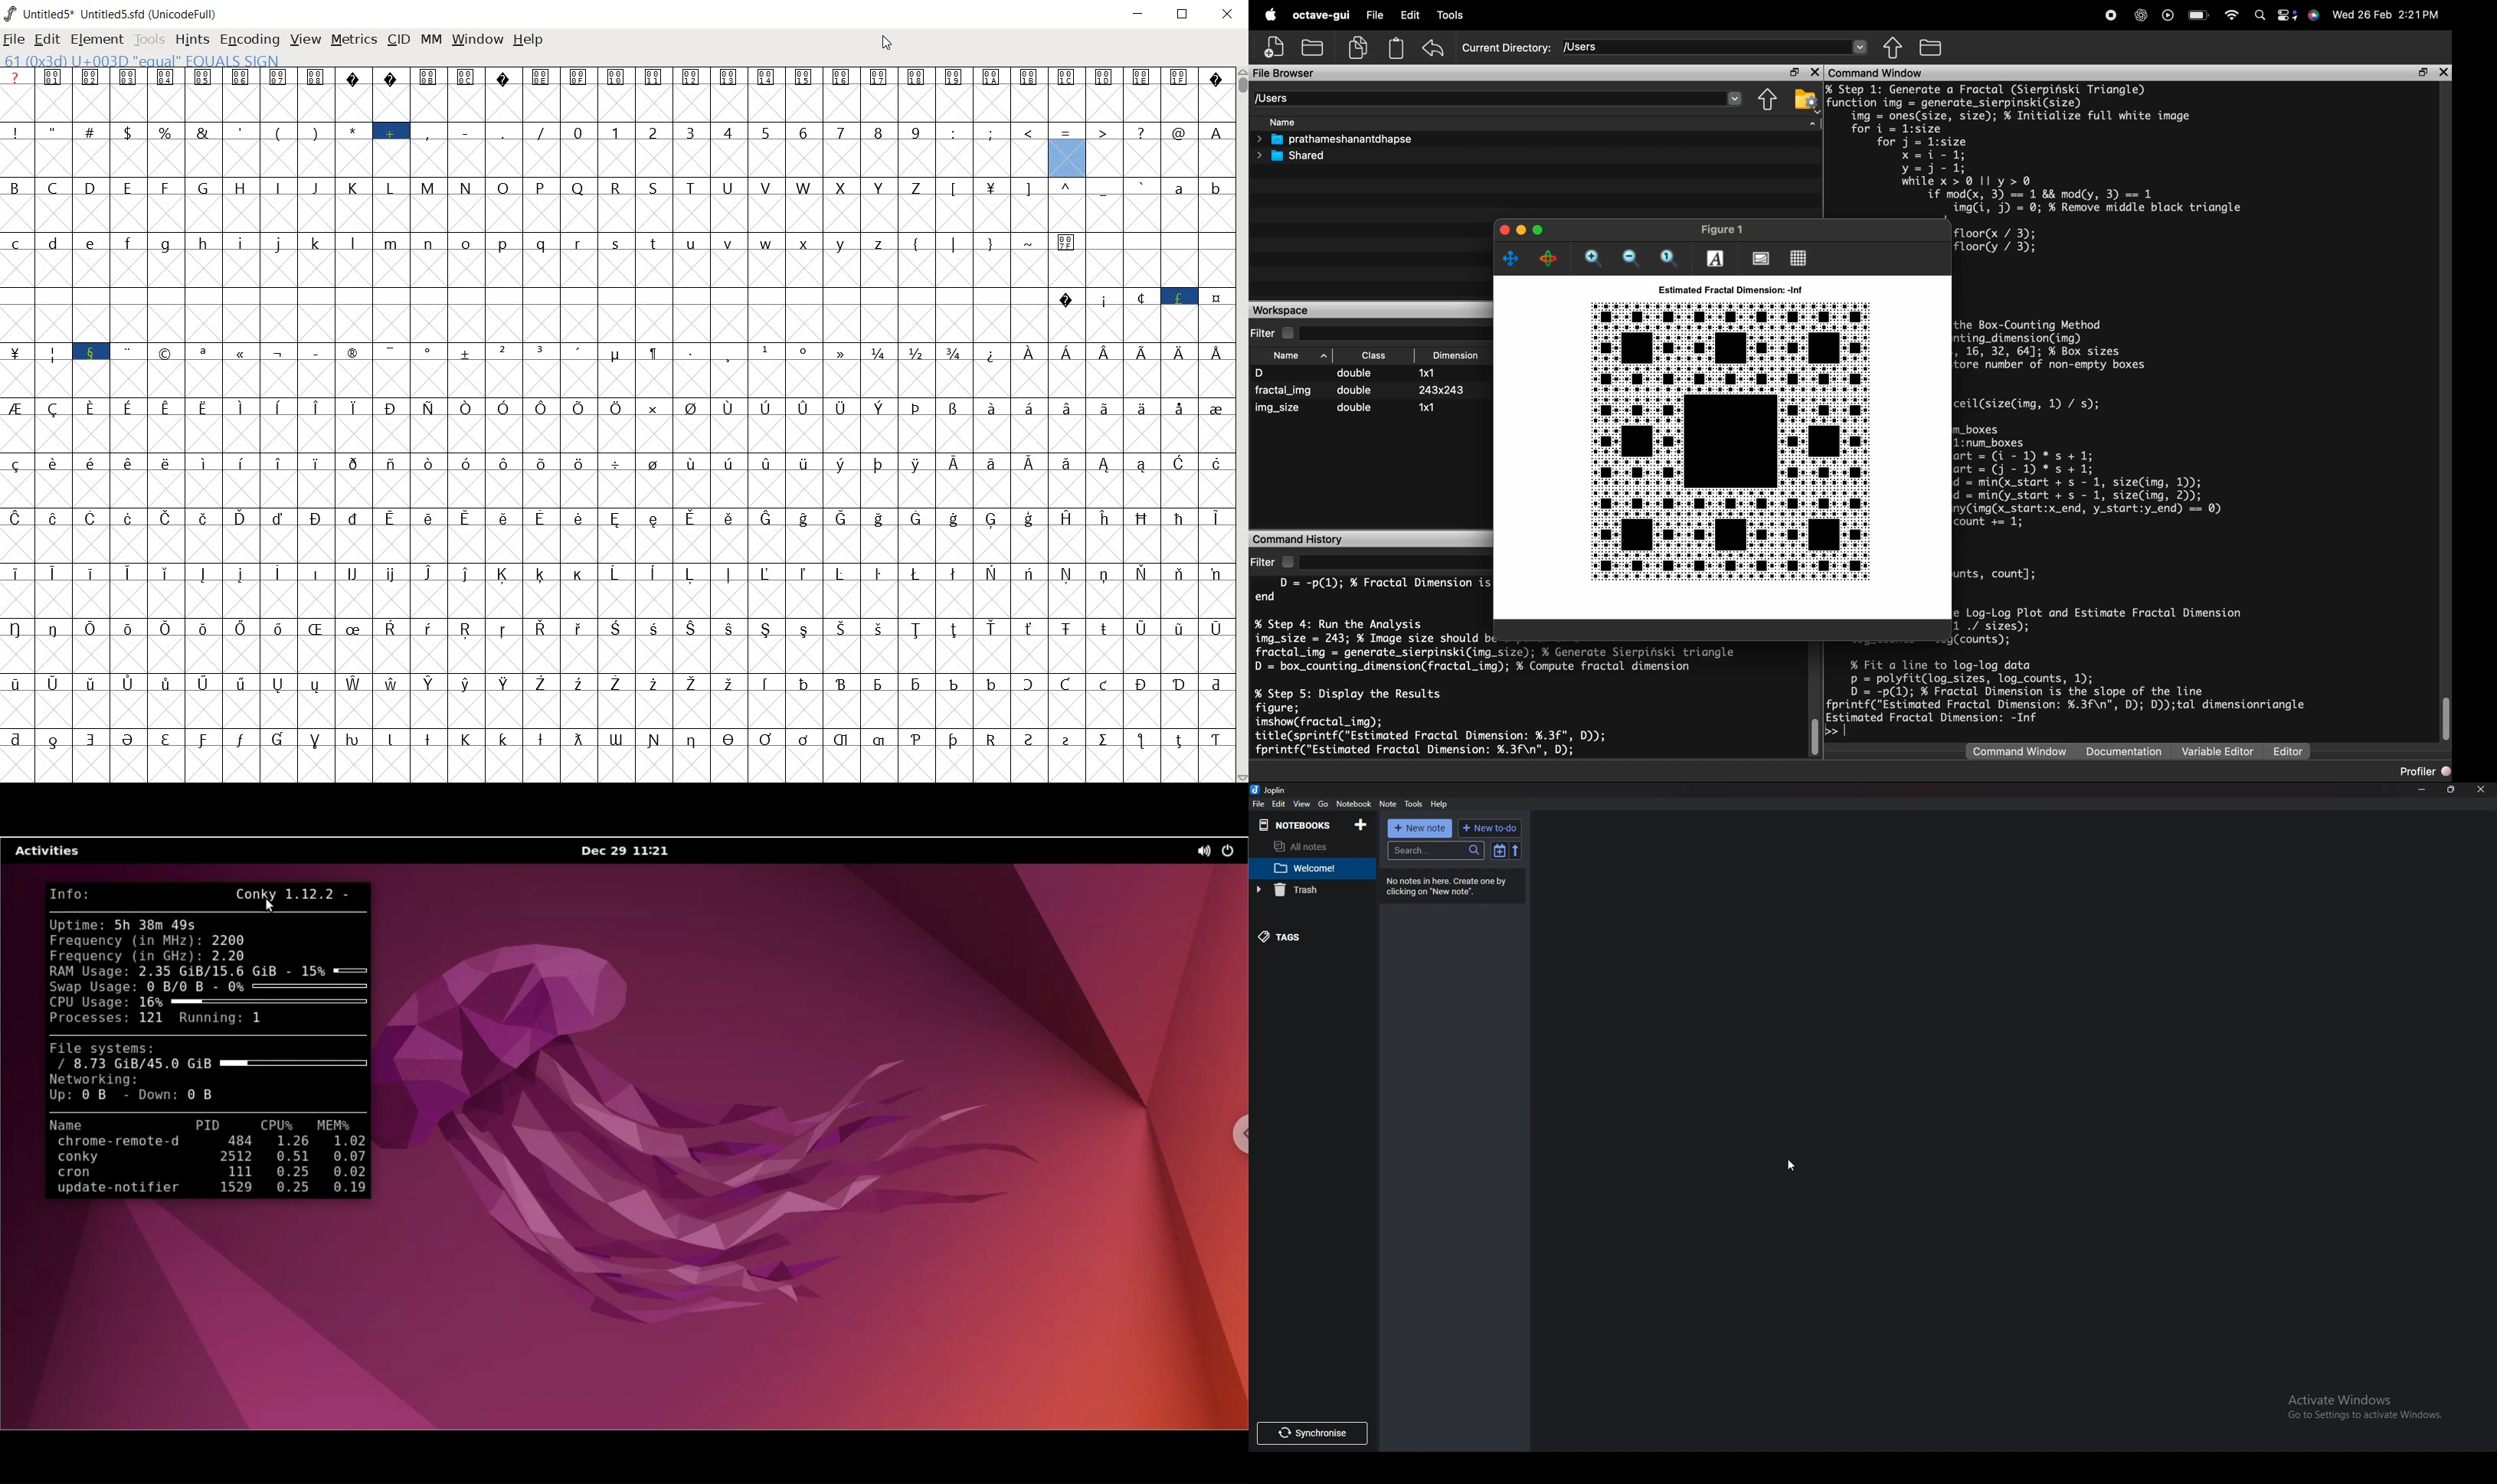 The width and height of the screenshot is (2520, 1484). What do you see at coordinates (1304, 803) in the screenshot?
I see `view` at bounding box center [1304, 803].